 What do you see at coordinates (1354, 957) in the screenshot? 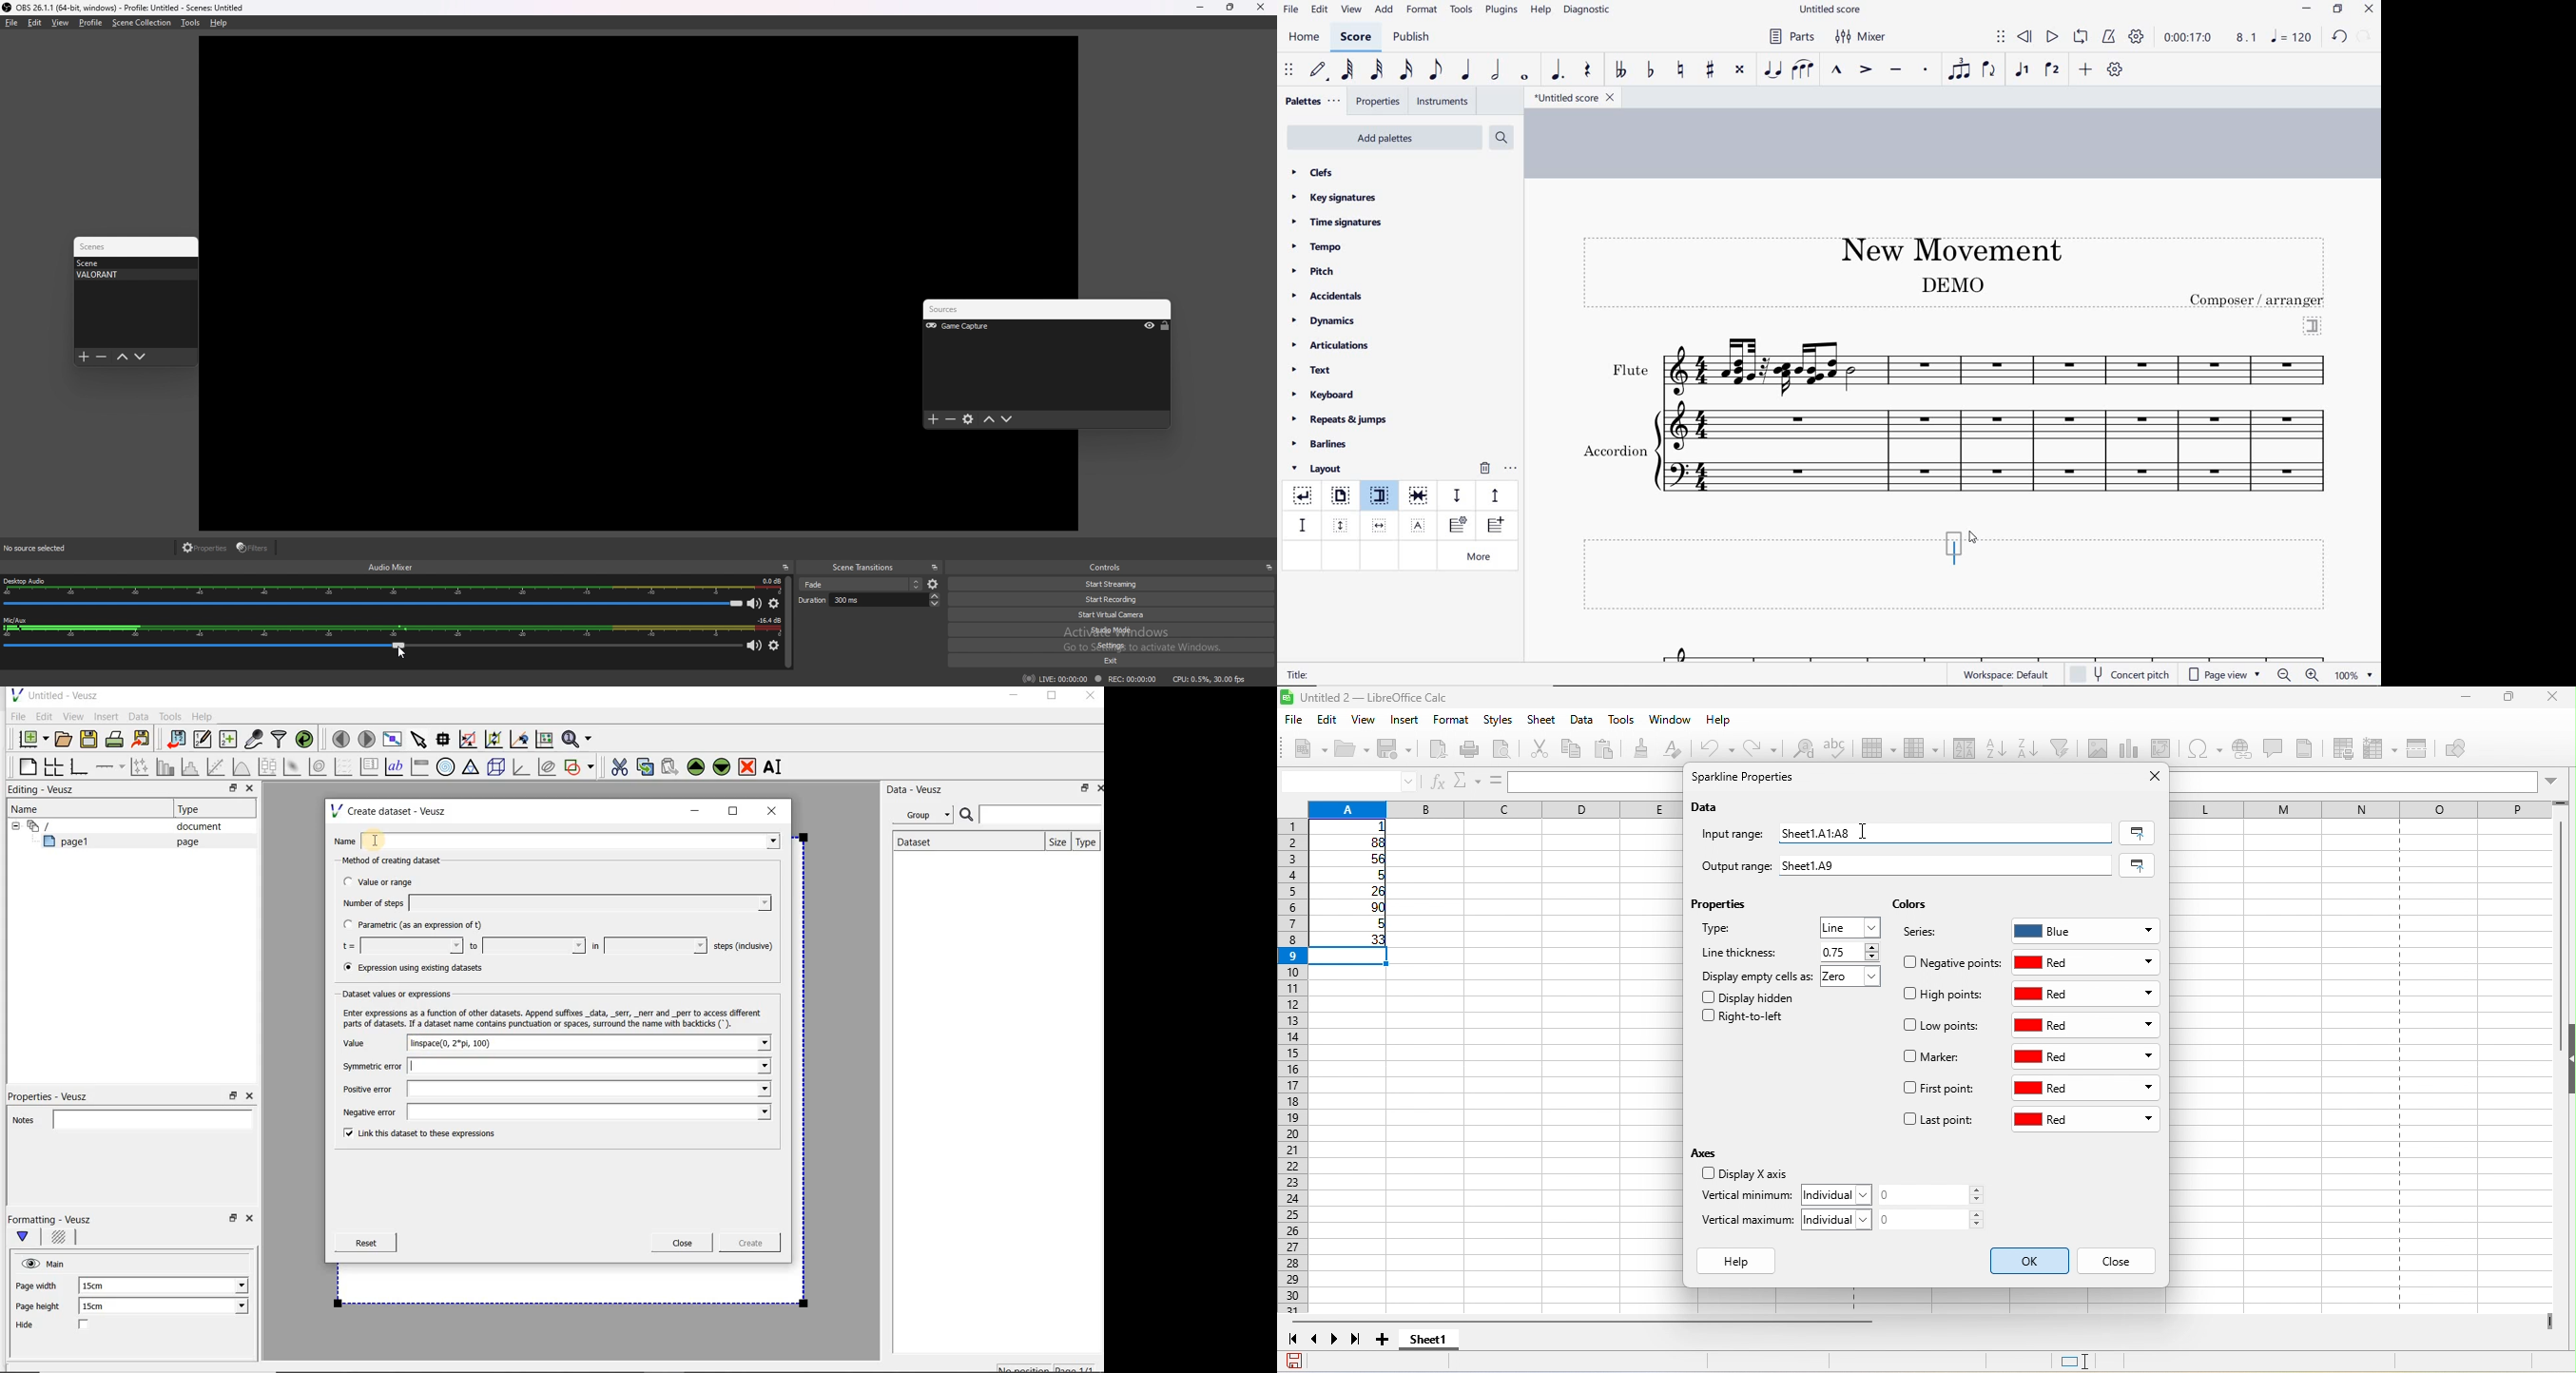
I see `selected cell` at bounding box center [1354, 957].